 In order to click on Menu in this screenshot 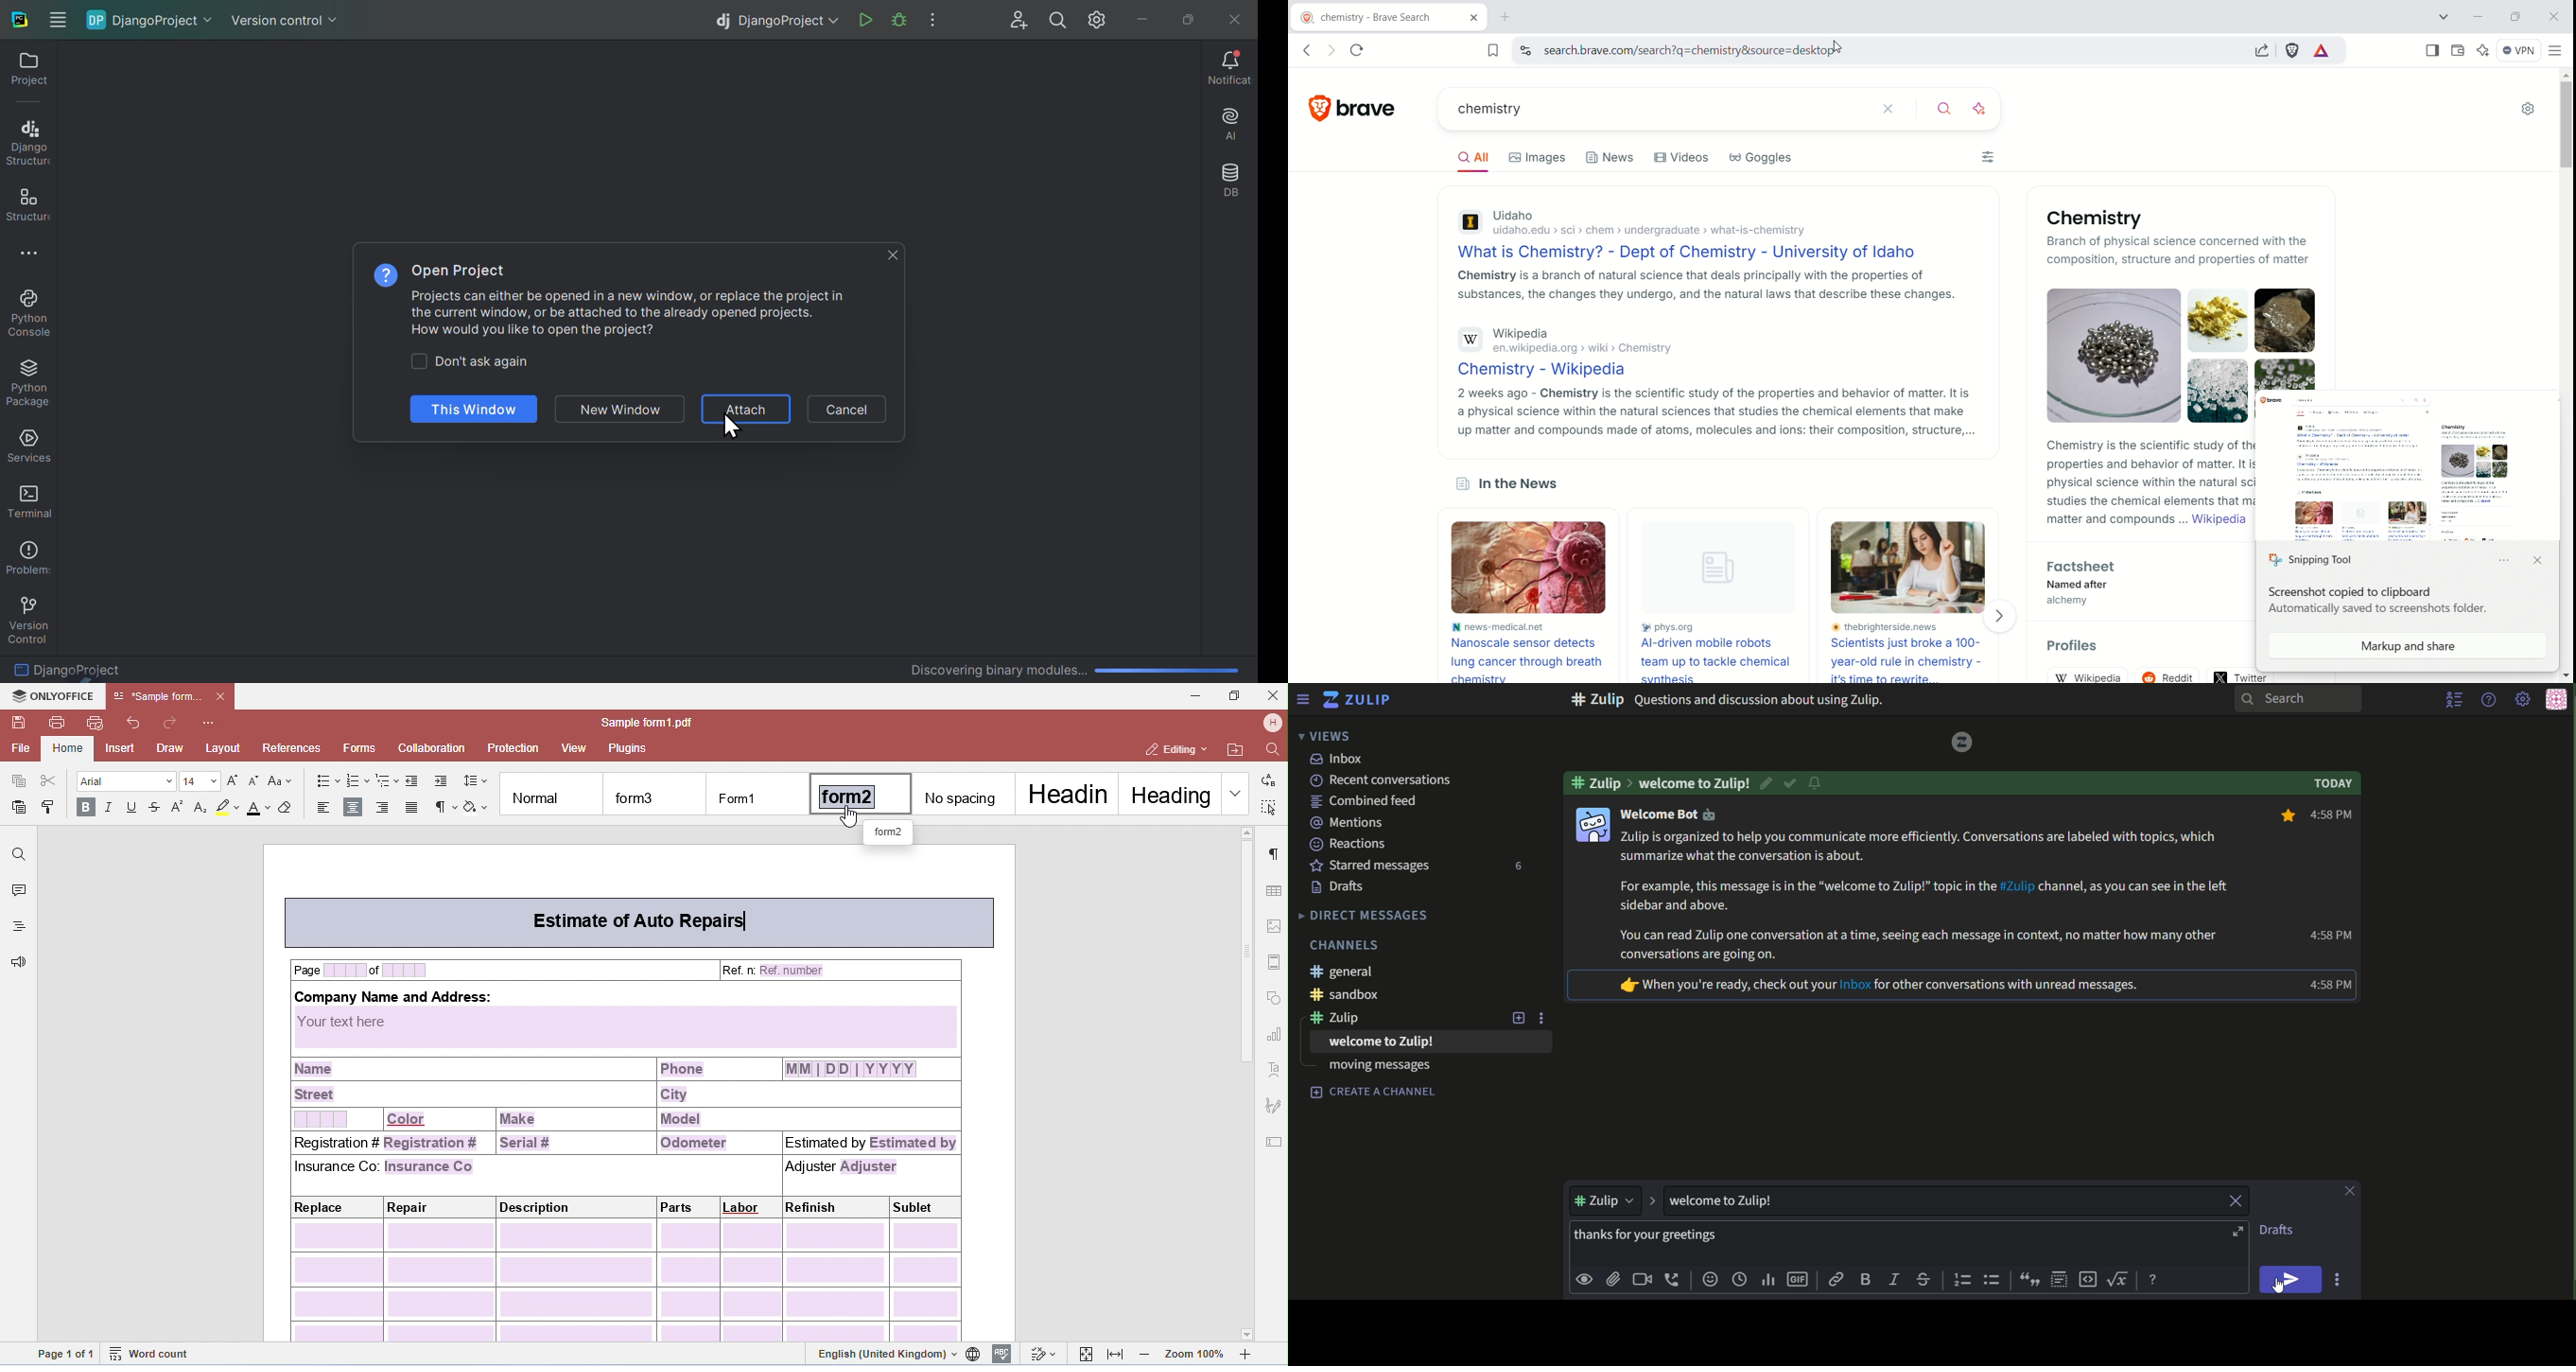, I will do `click(1302, 699)`.